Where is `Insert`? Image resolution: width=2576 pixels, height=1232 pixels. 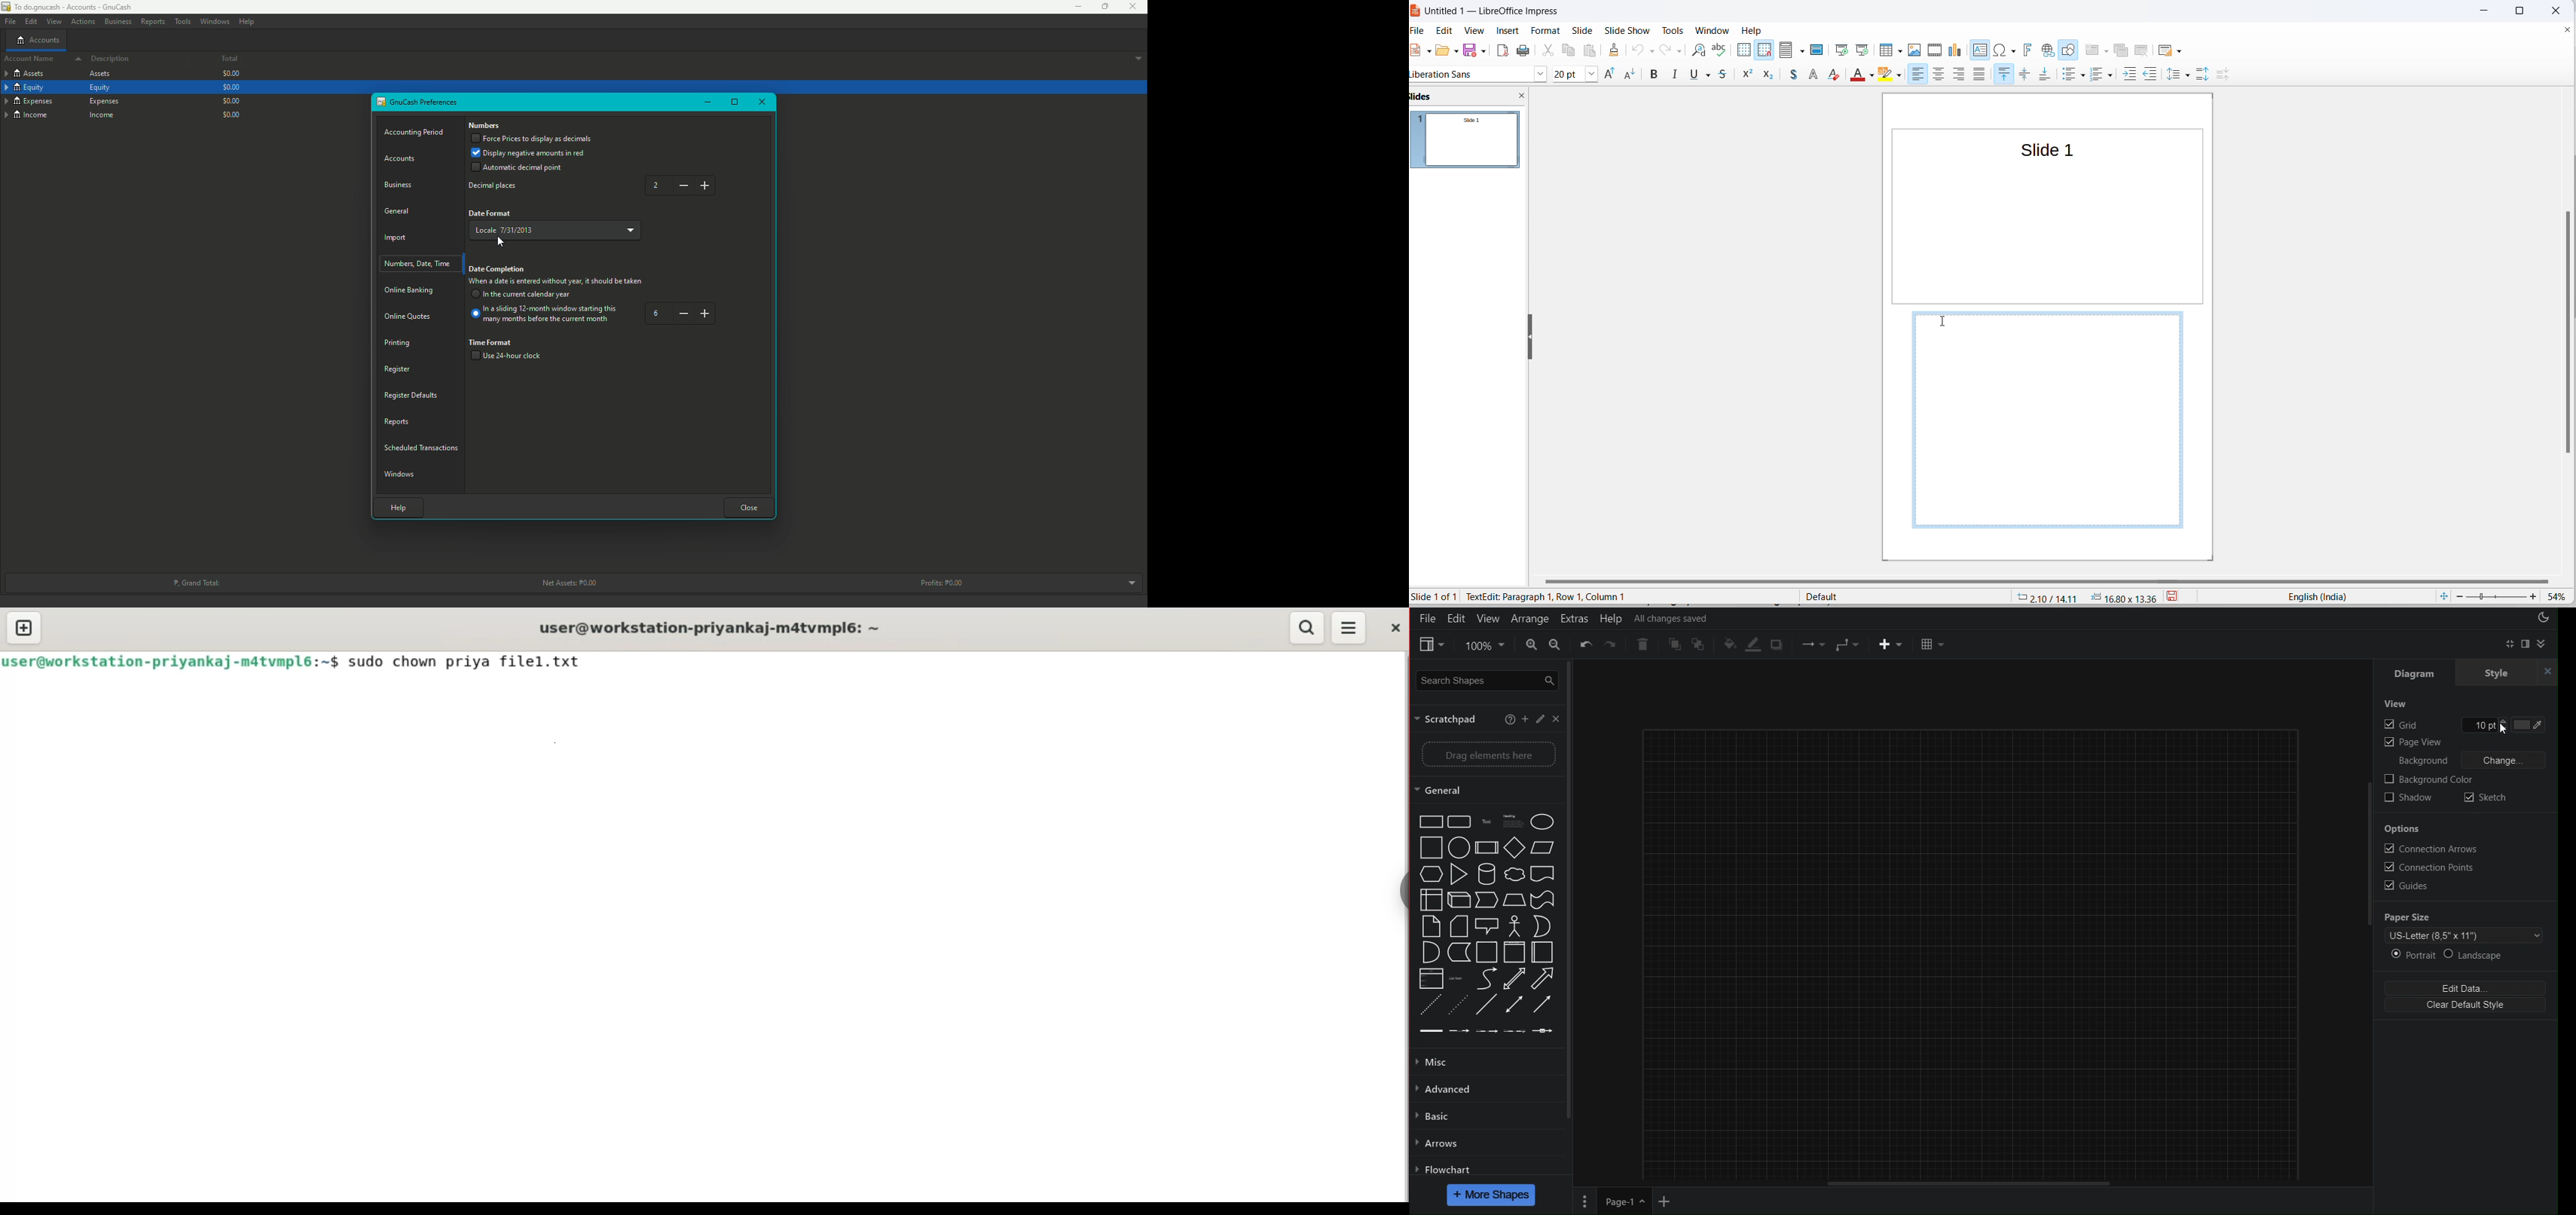 Insert is located at coordinates (1885, 645).